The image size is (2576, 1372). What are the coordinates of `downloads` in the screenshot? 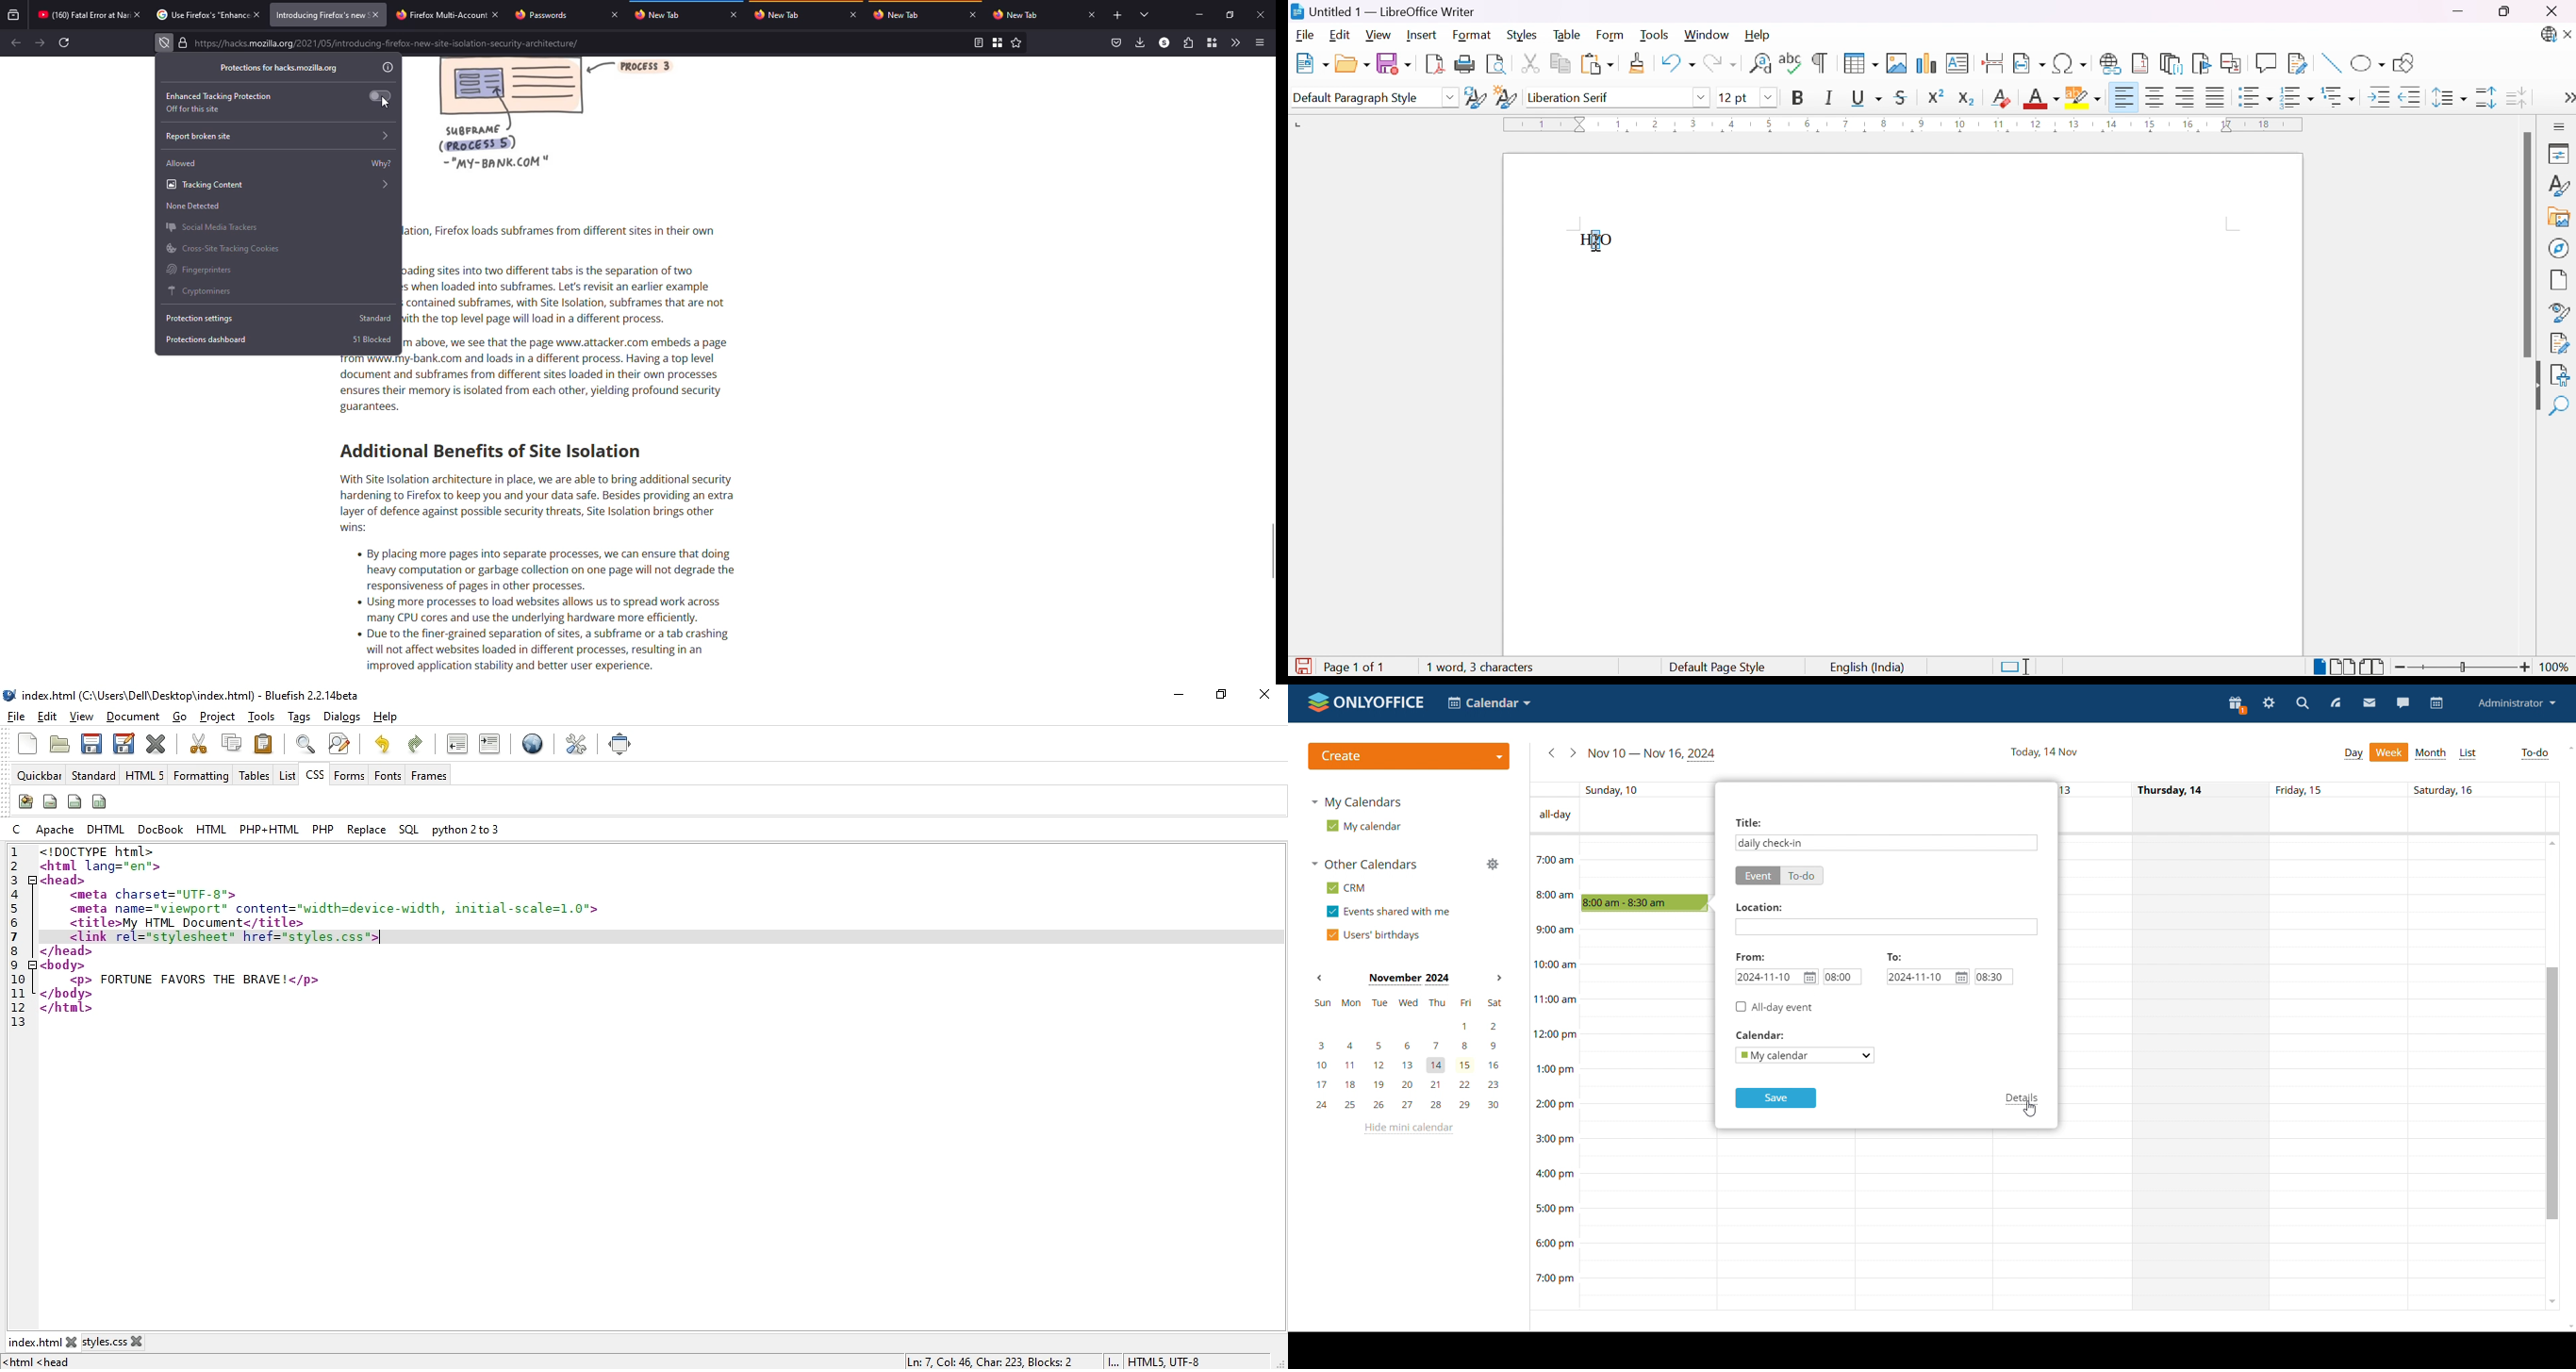 It's located at (1140, 42).